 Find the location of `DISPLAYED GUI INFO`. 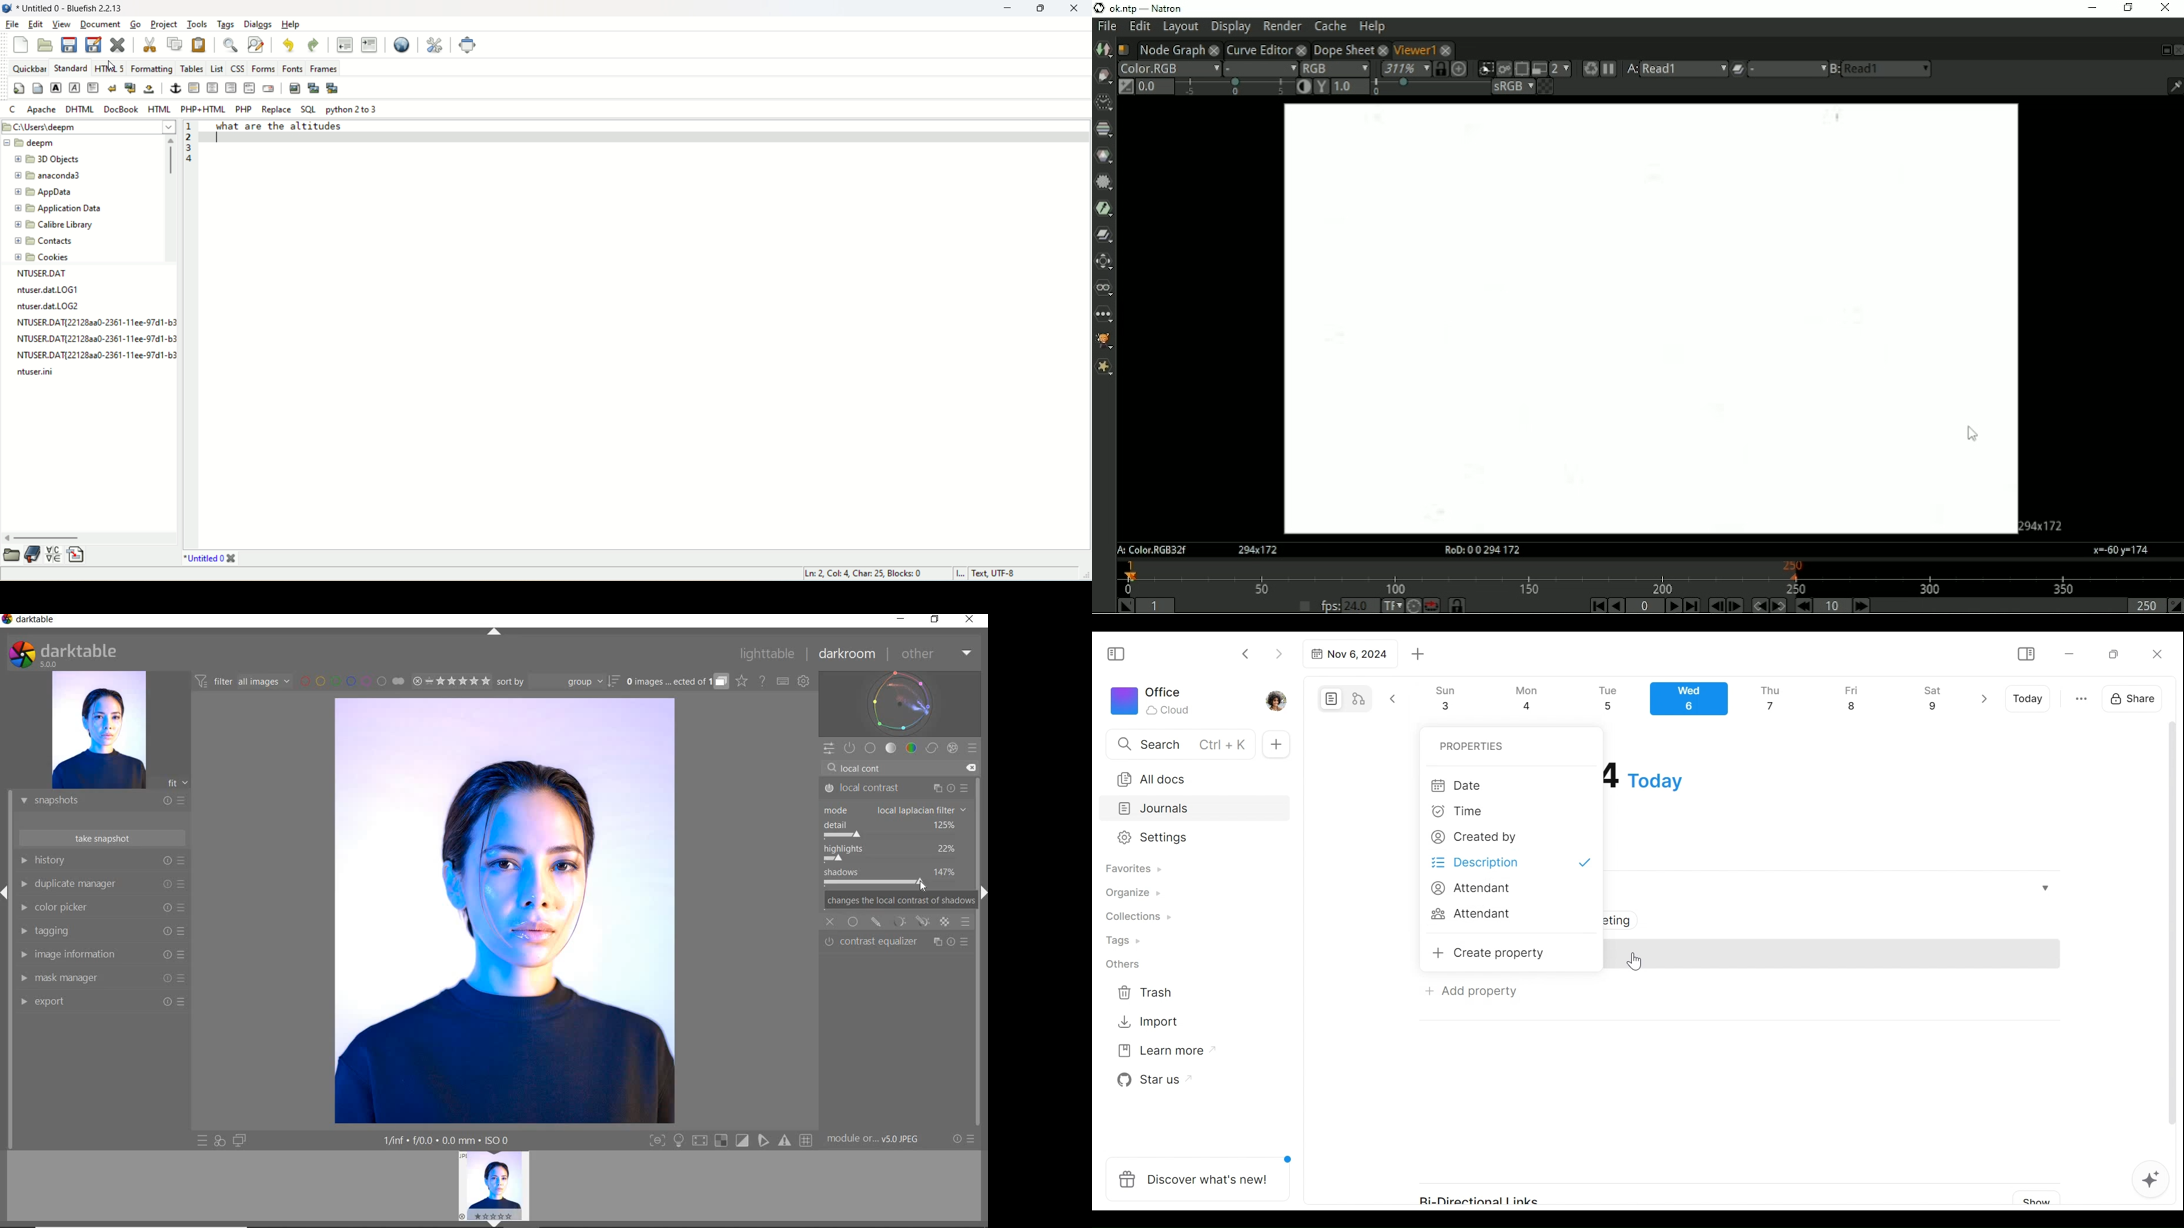

DISPLAYED GUI INFO is located at coordinates (444, 1140).